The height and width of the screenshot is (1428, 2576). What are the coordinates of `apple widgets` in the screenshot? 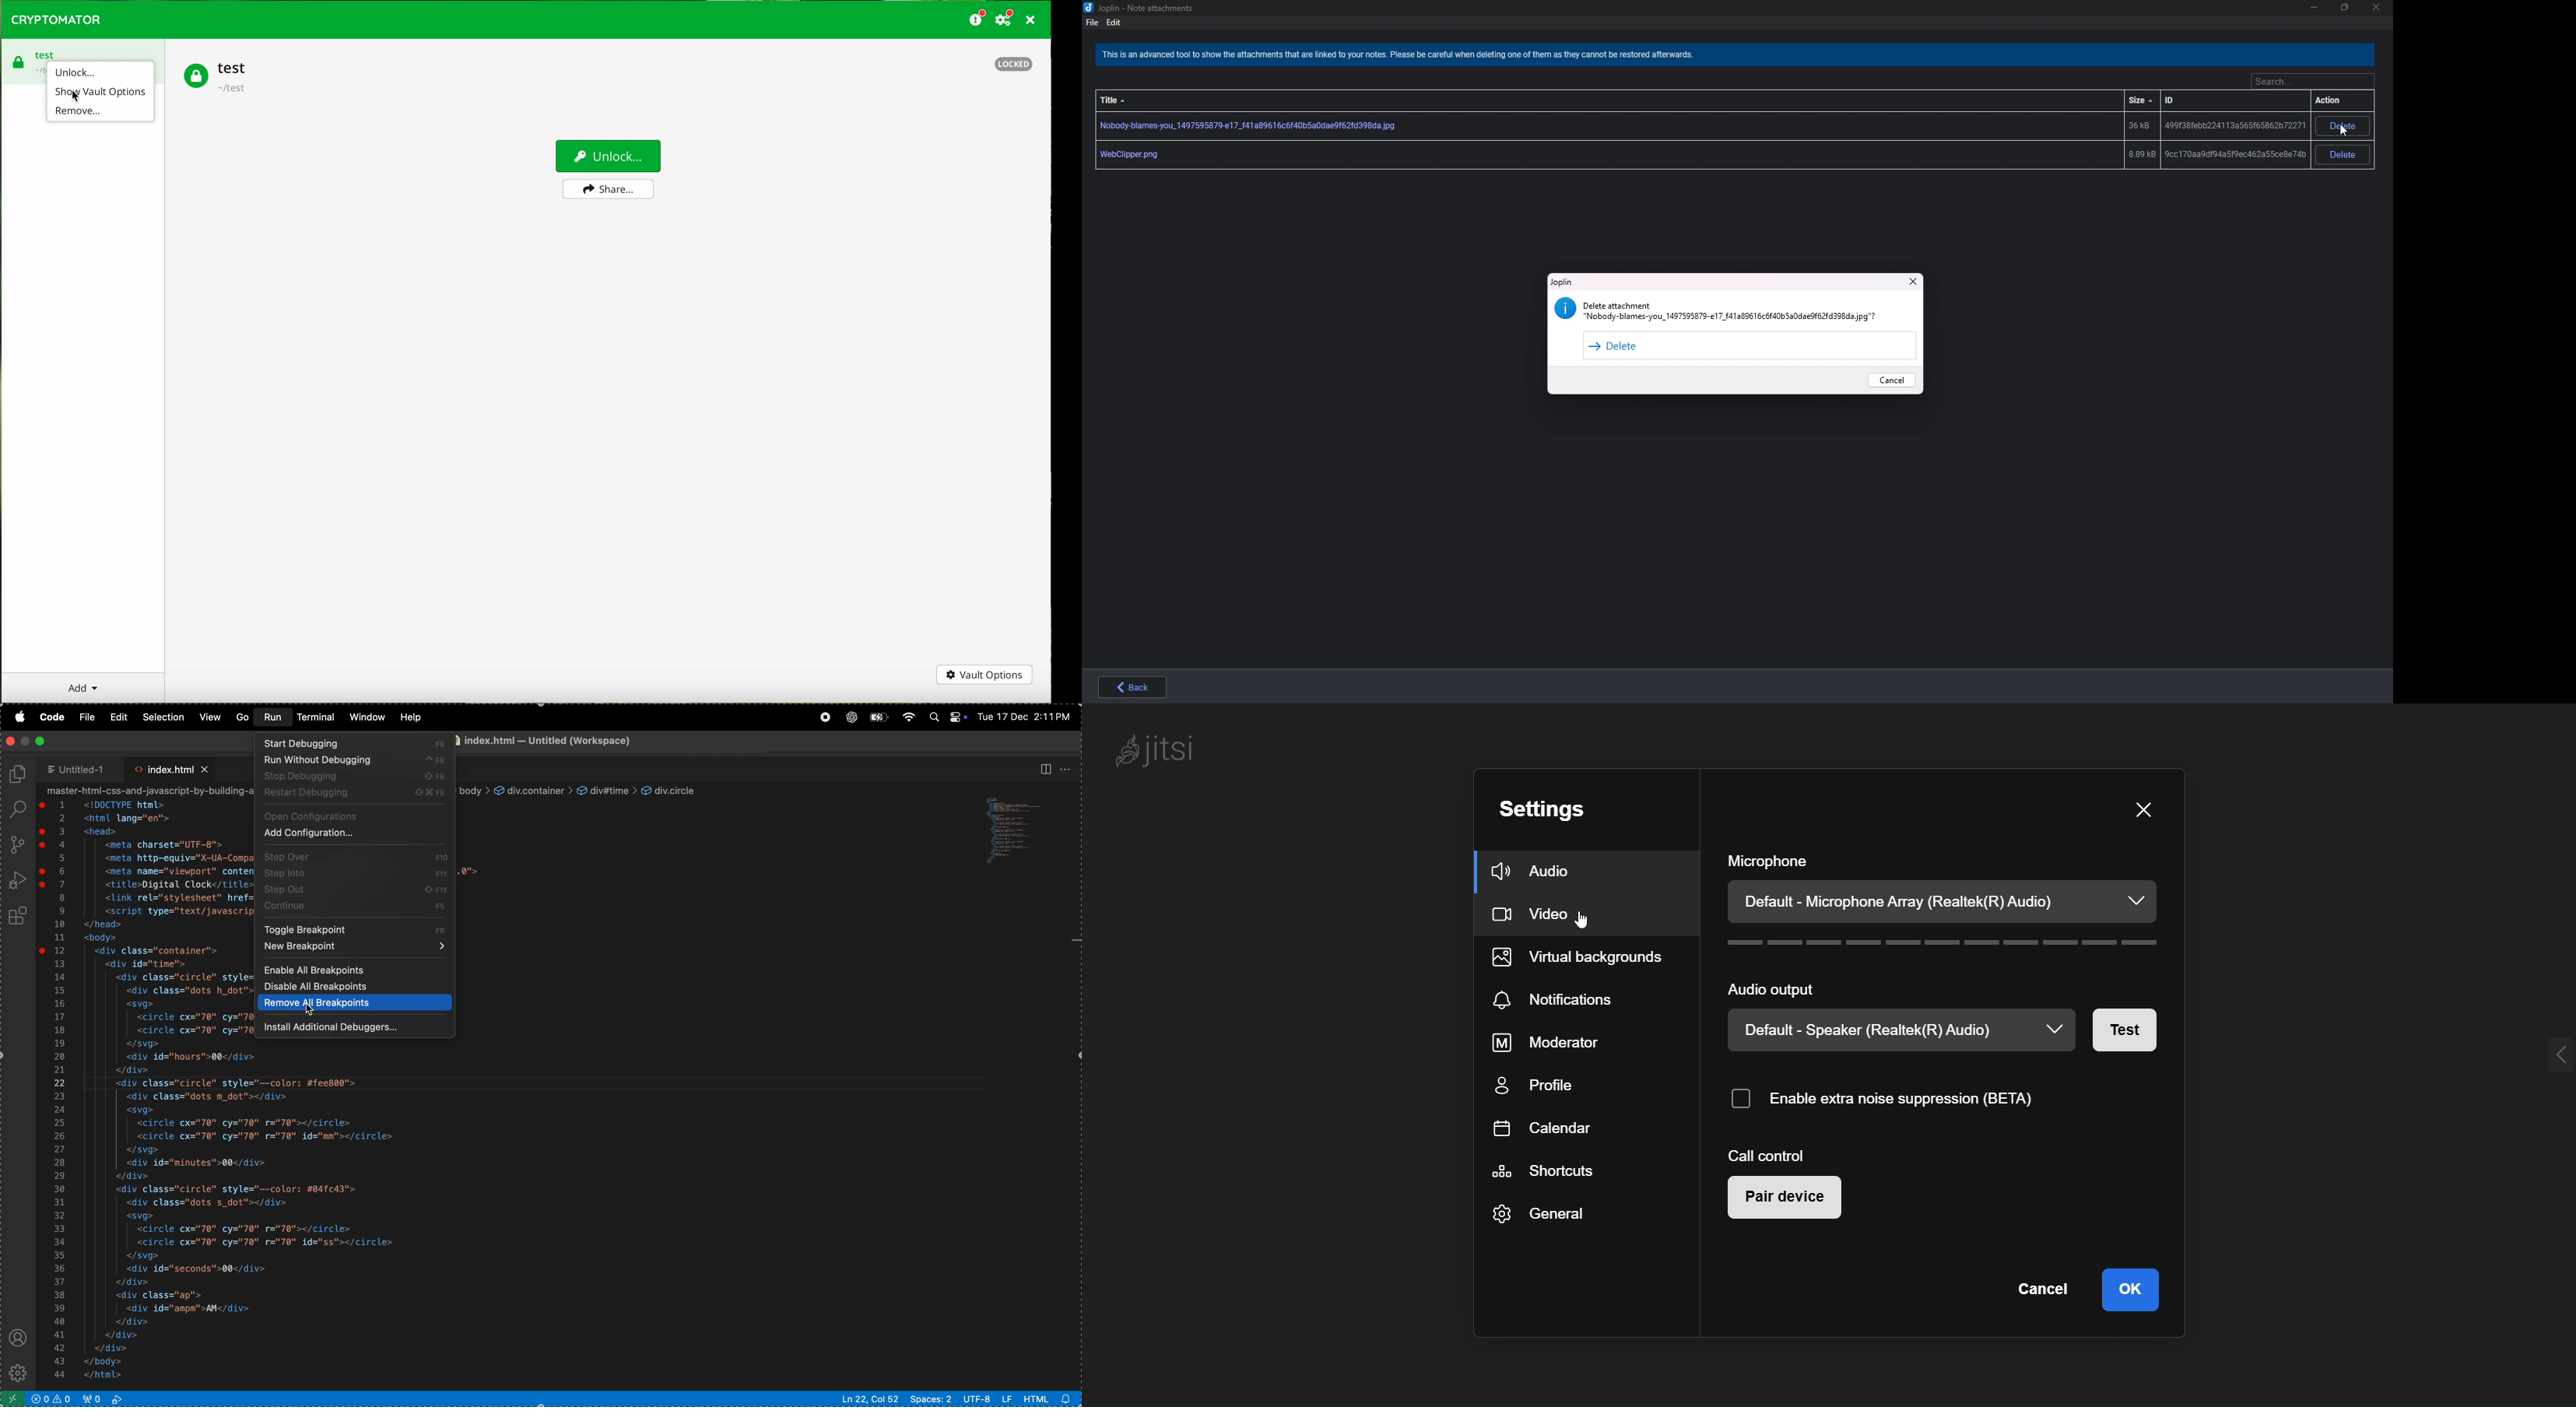 It's located at (944, 715).